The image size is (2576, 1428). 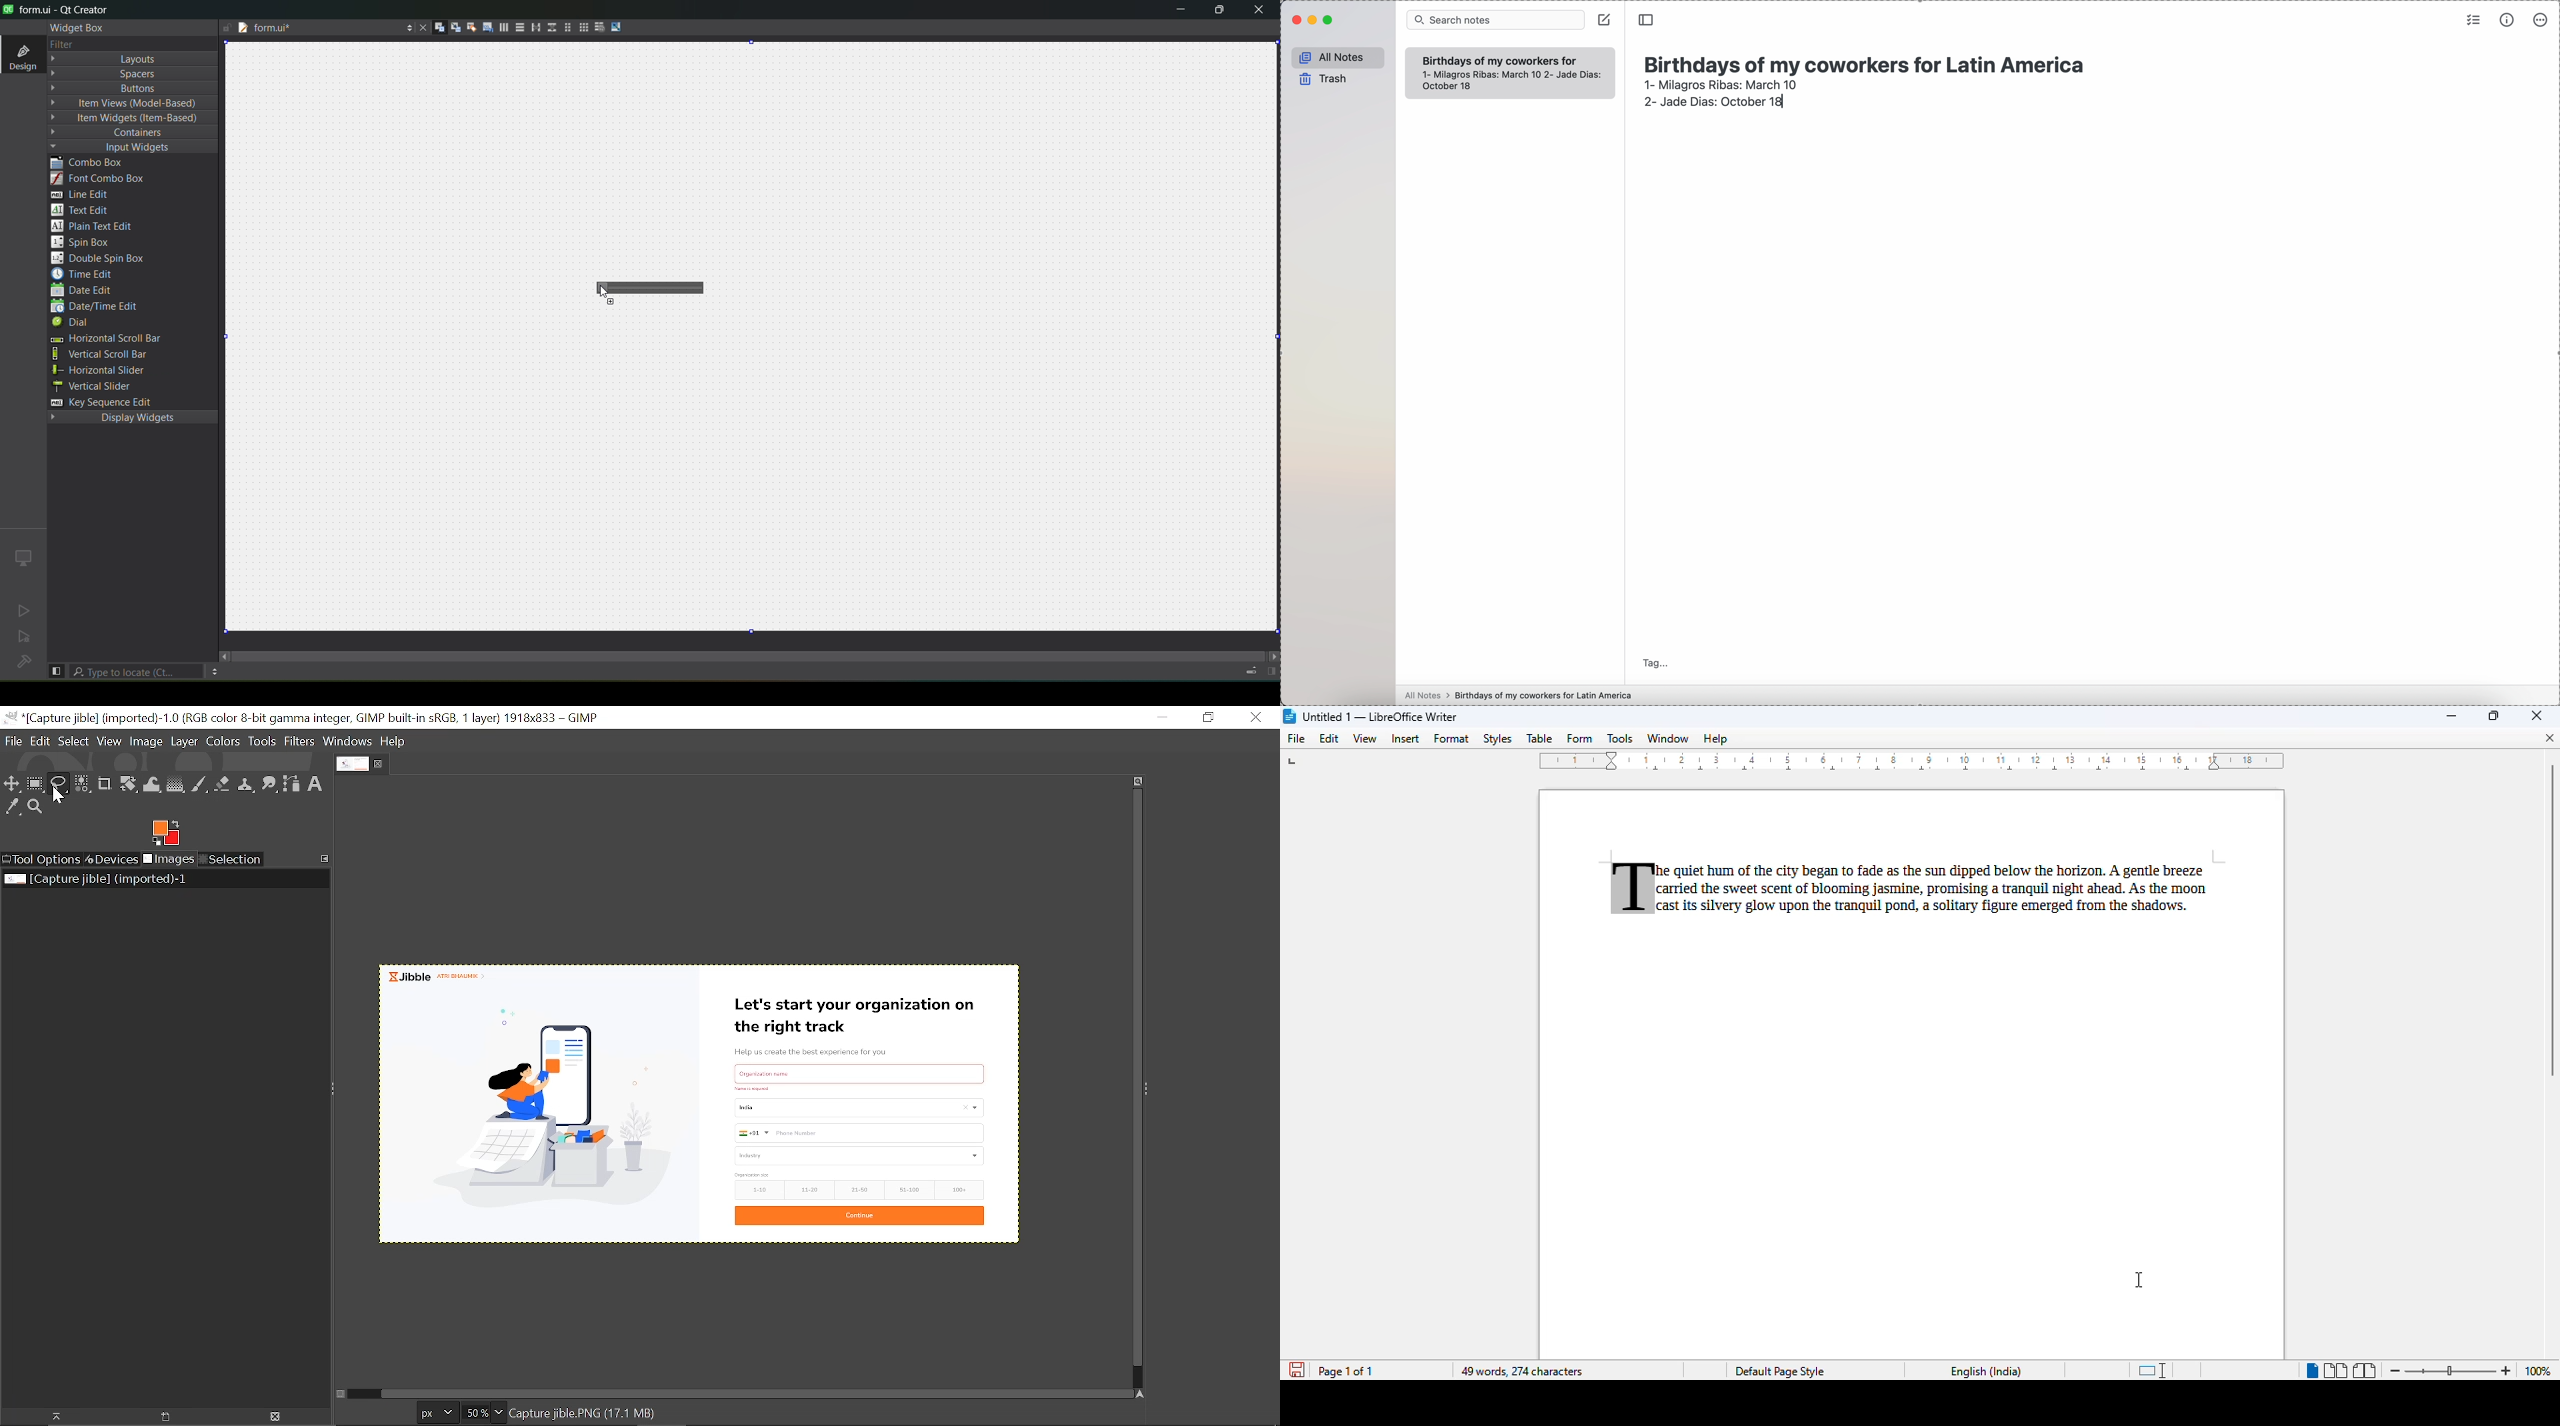 I want to click on Colors, so click(x=222, y=743).